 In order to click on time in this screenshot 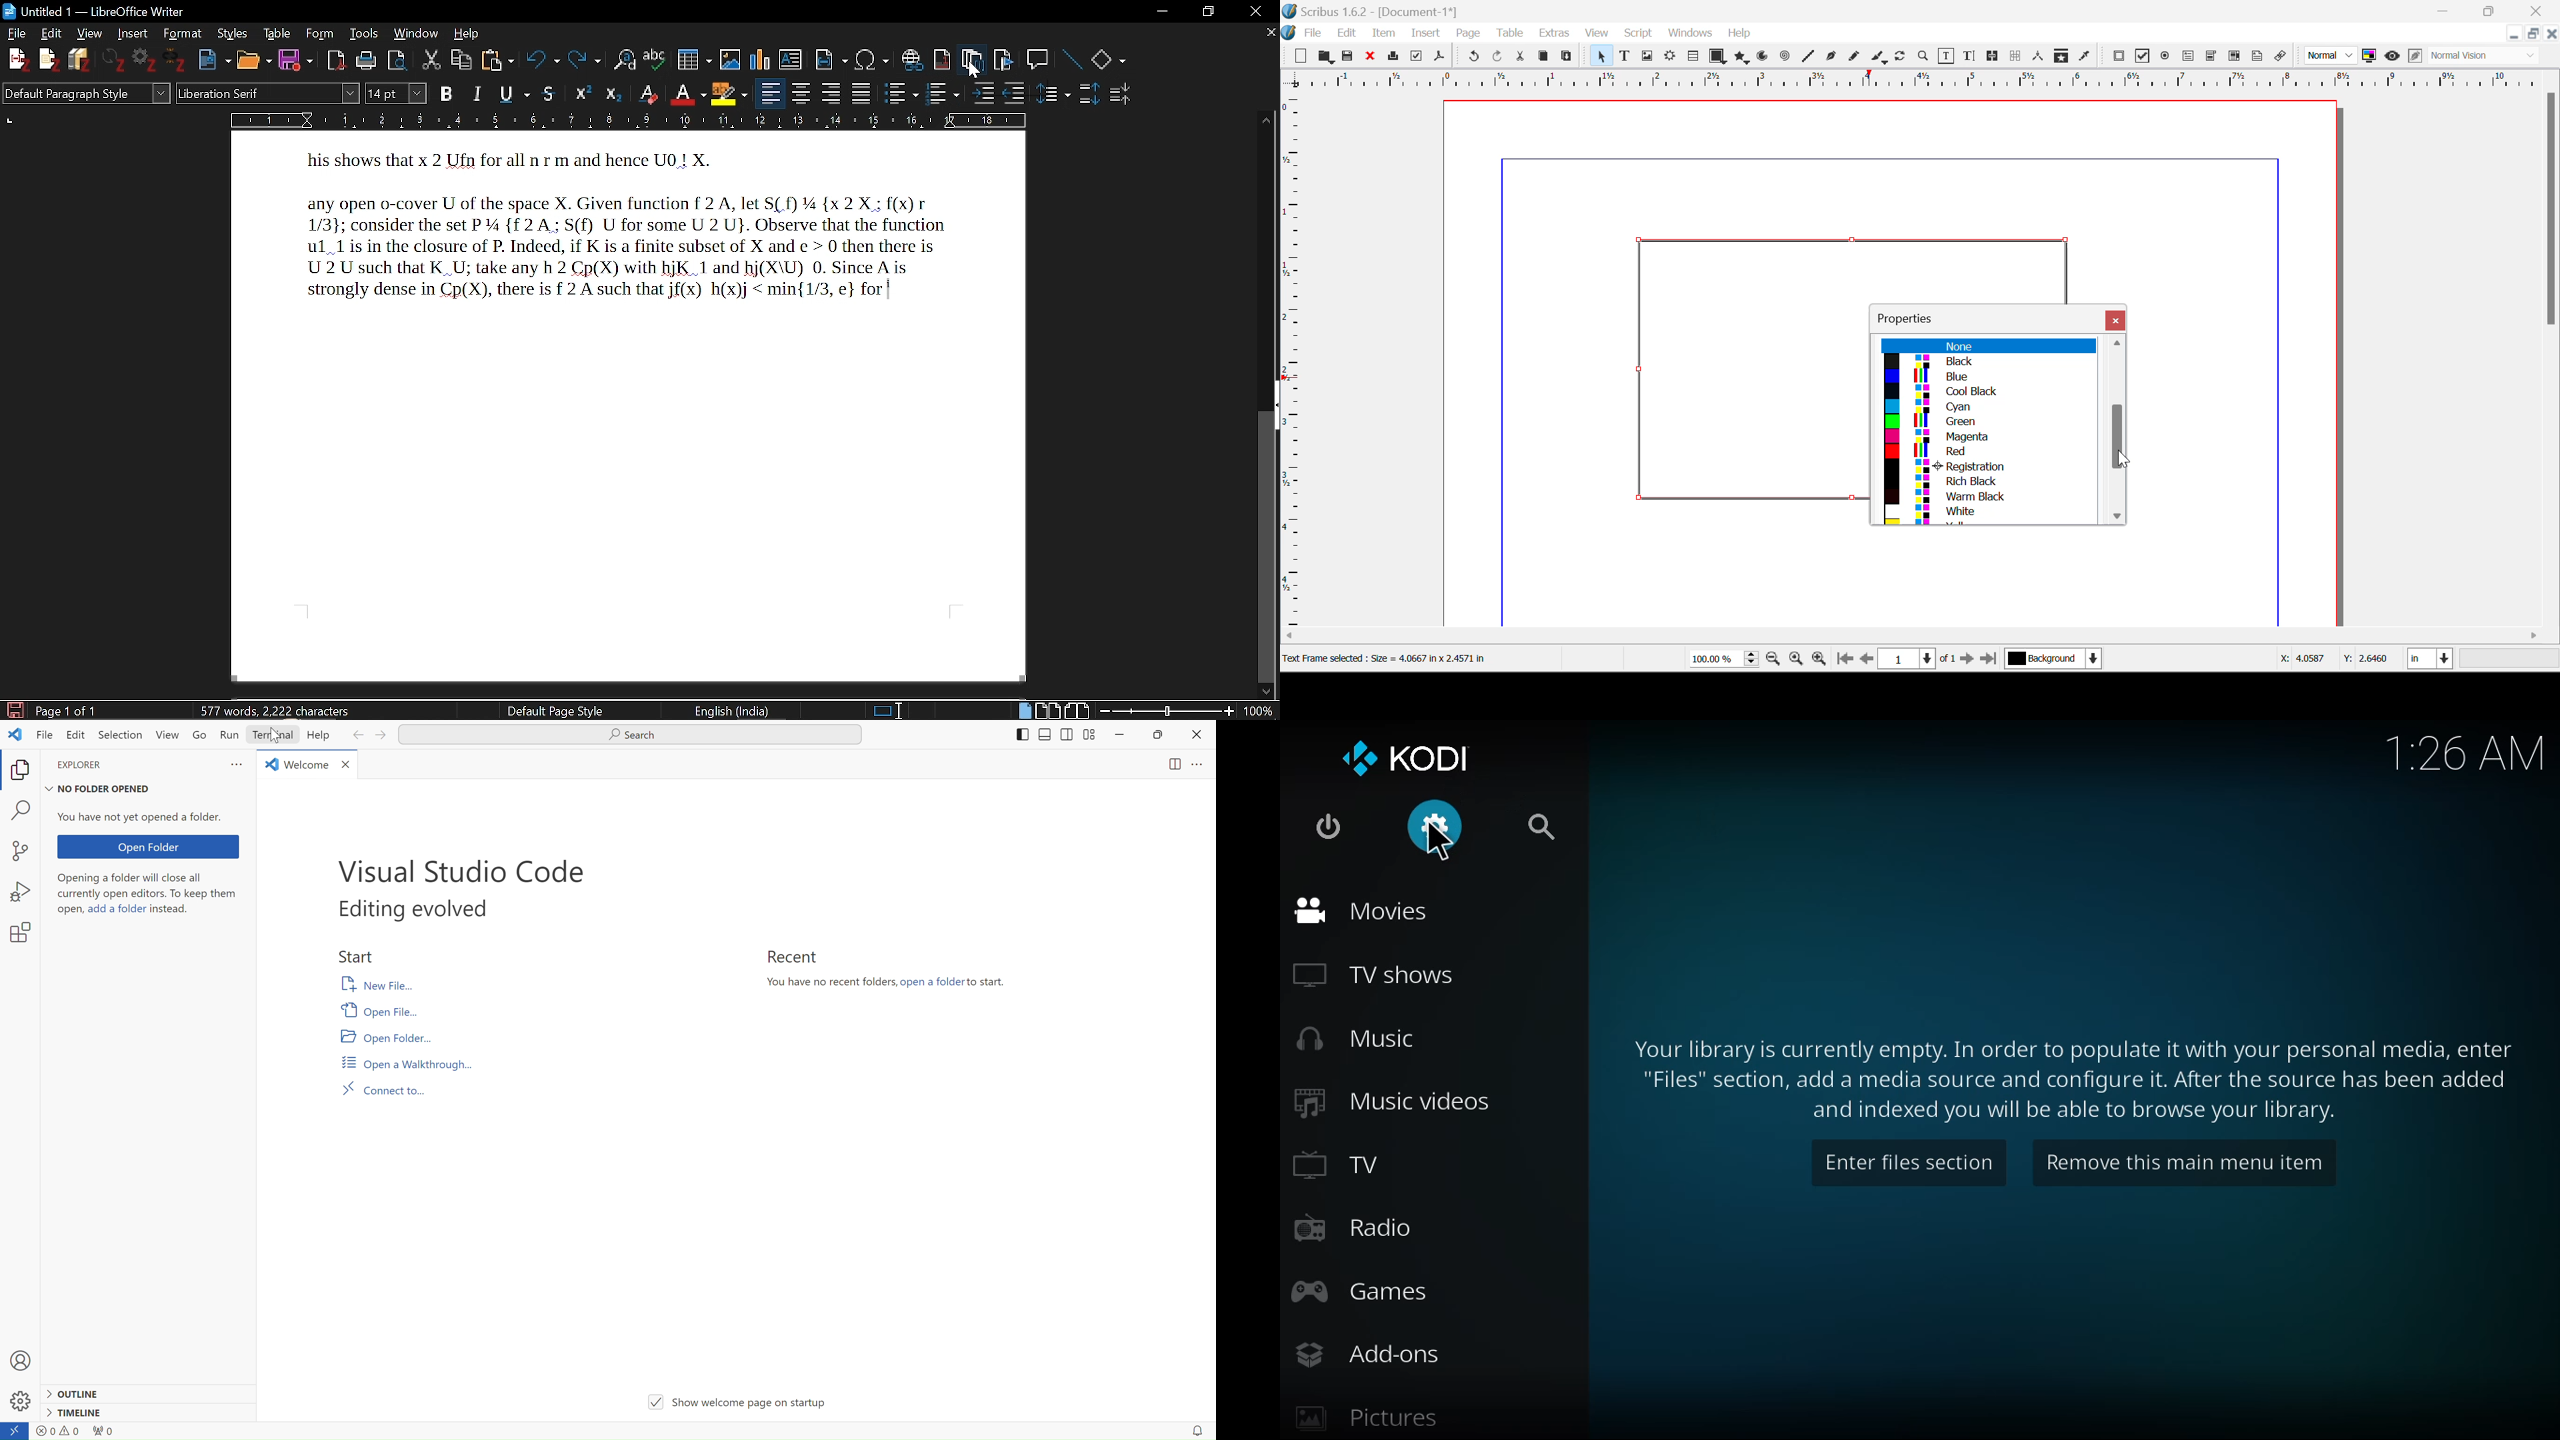, I will do `click(2463, 753)`.